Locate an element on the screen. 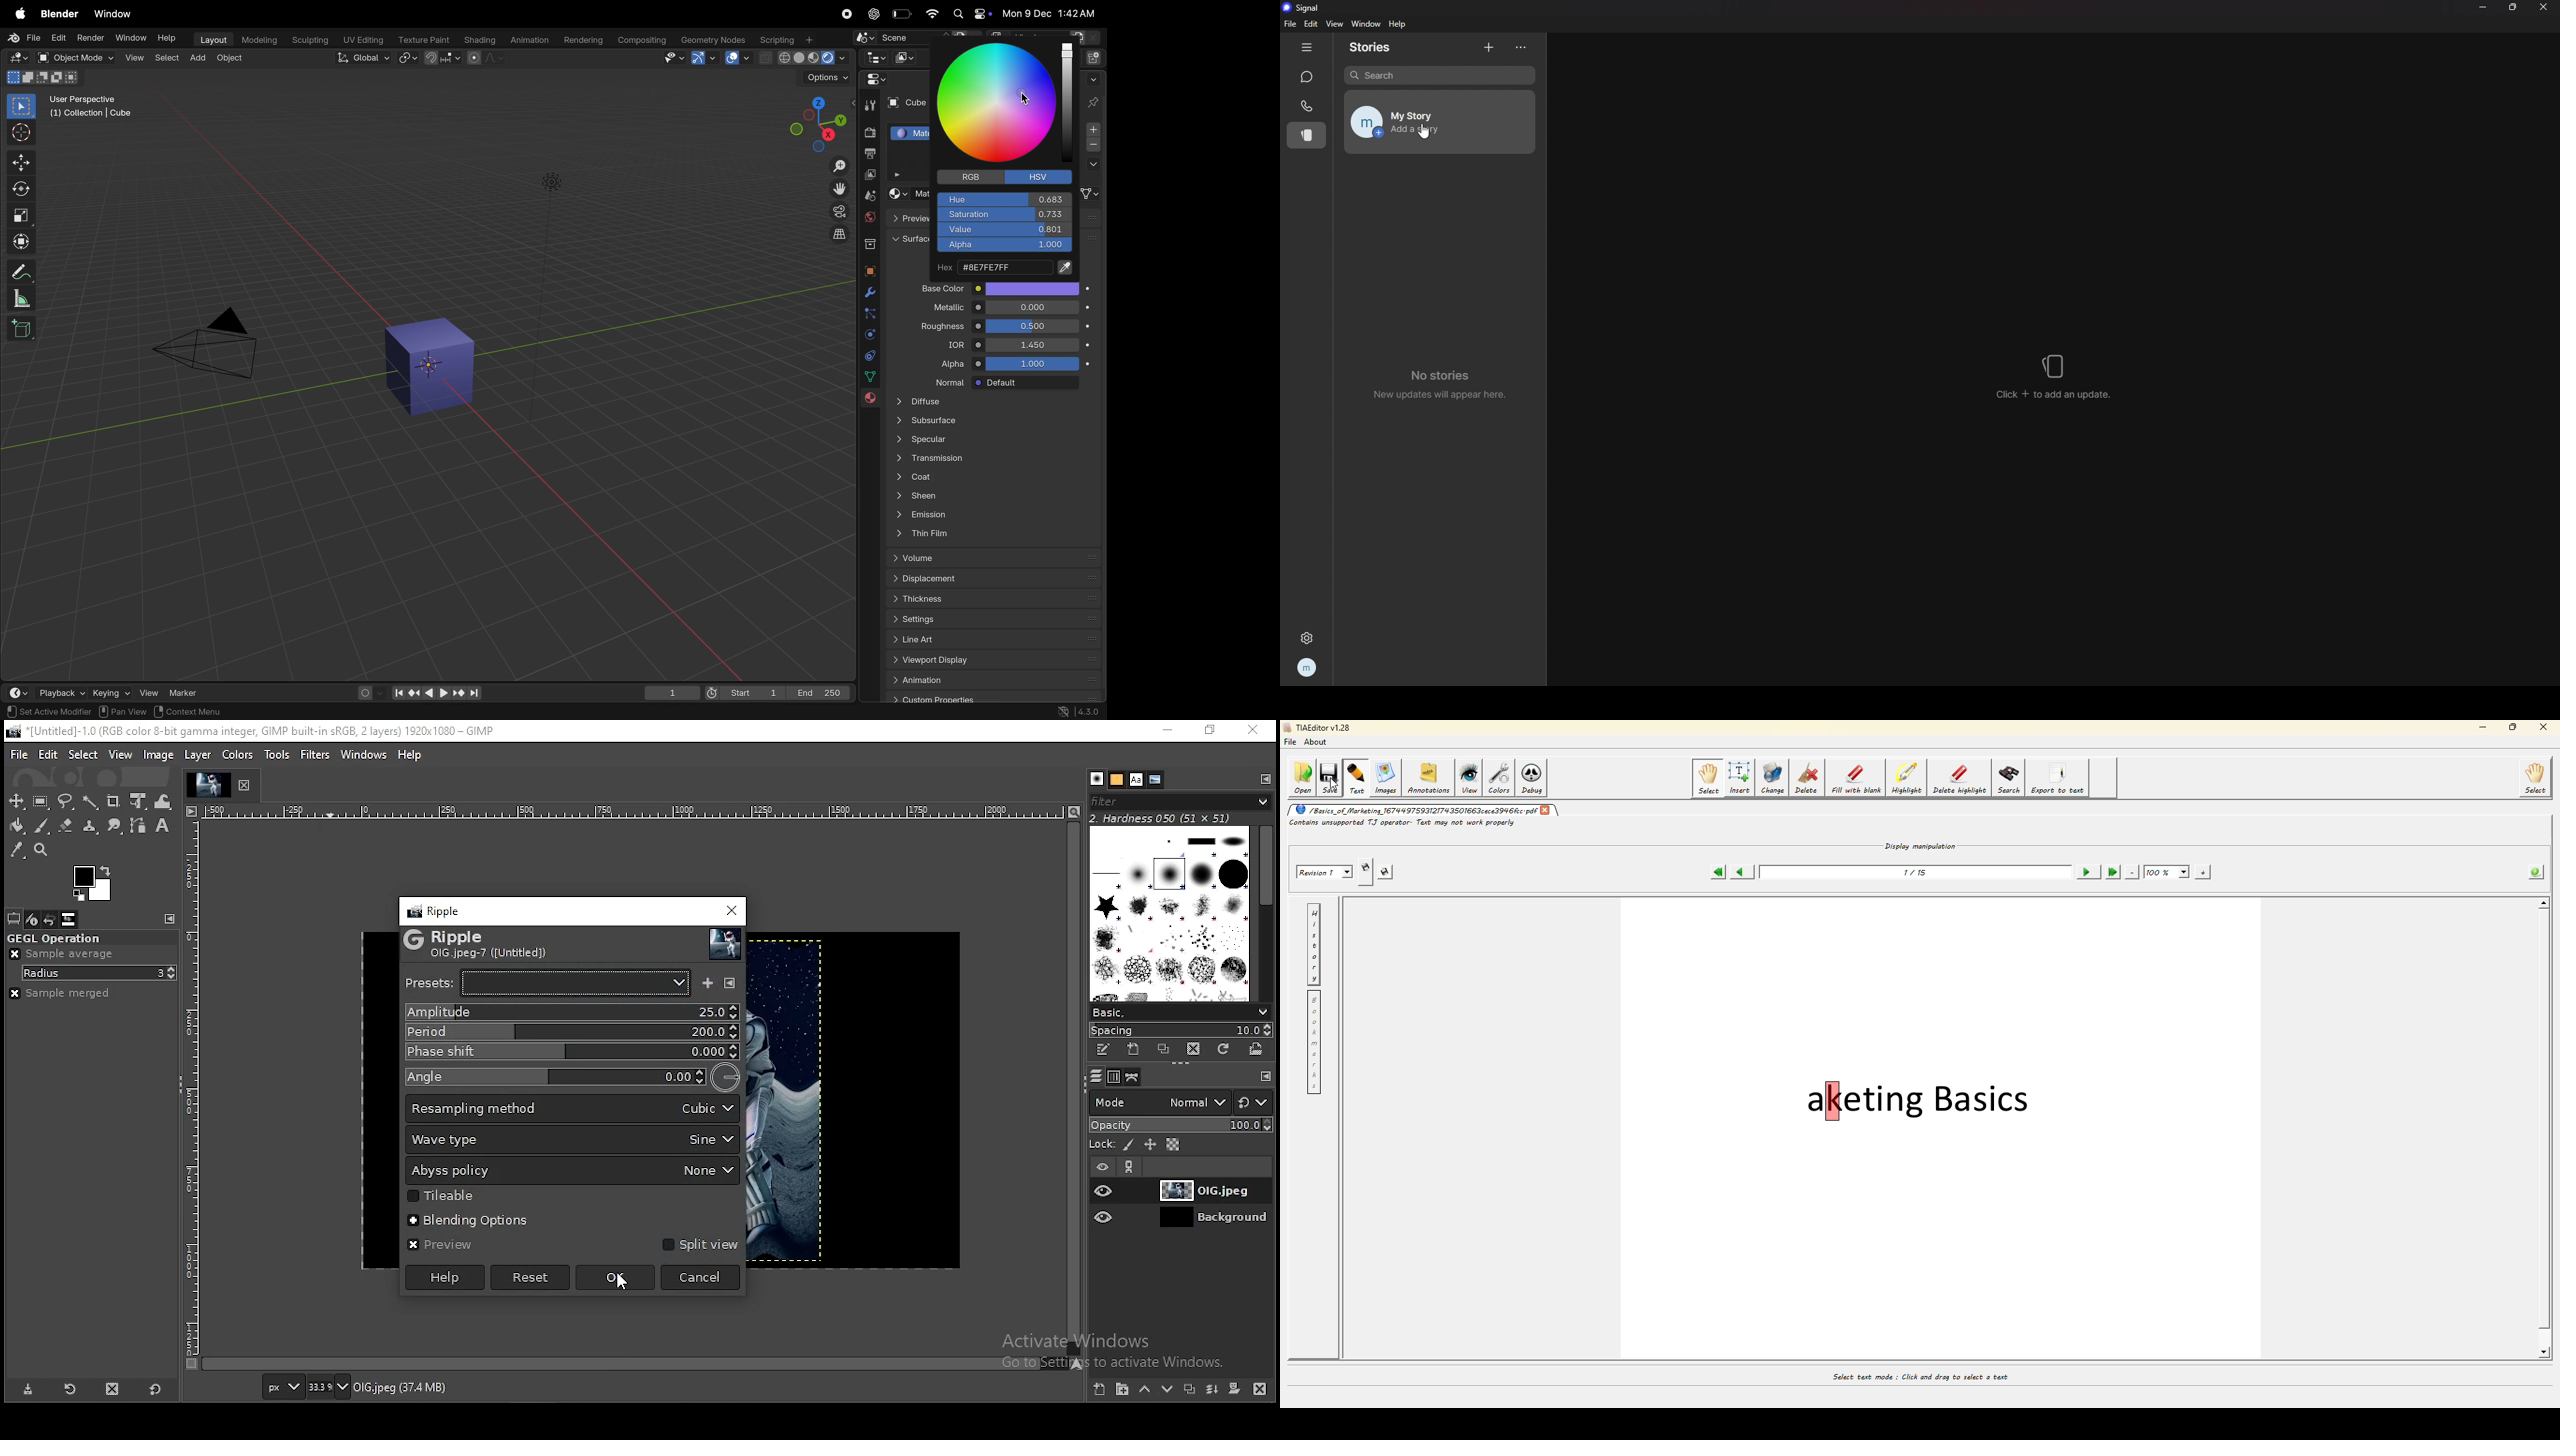 This screenshot has width=2576, height=1456. cursosr is located at coordinates (18, 134).